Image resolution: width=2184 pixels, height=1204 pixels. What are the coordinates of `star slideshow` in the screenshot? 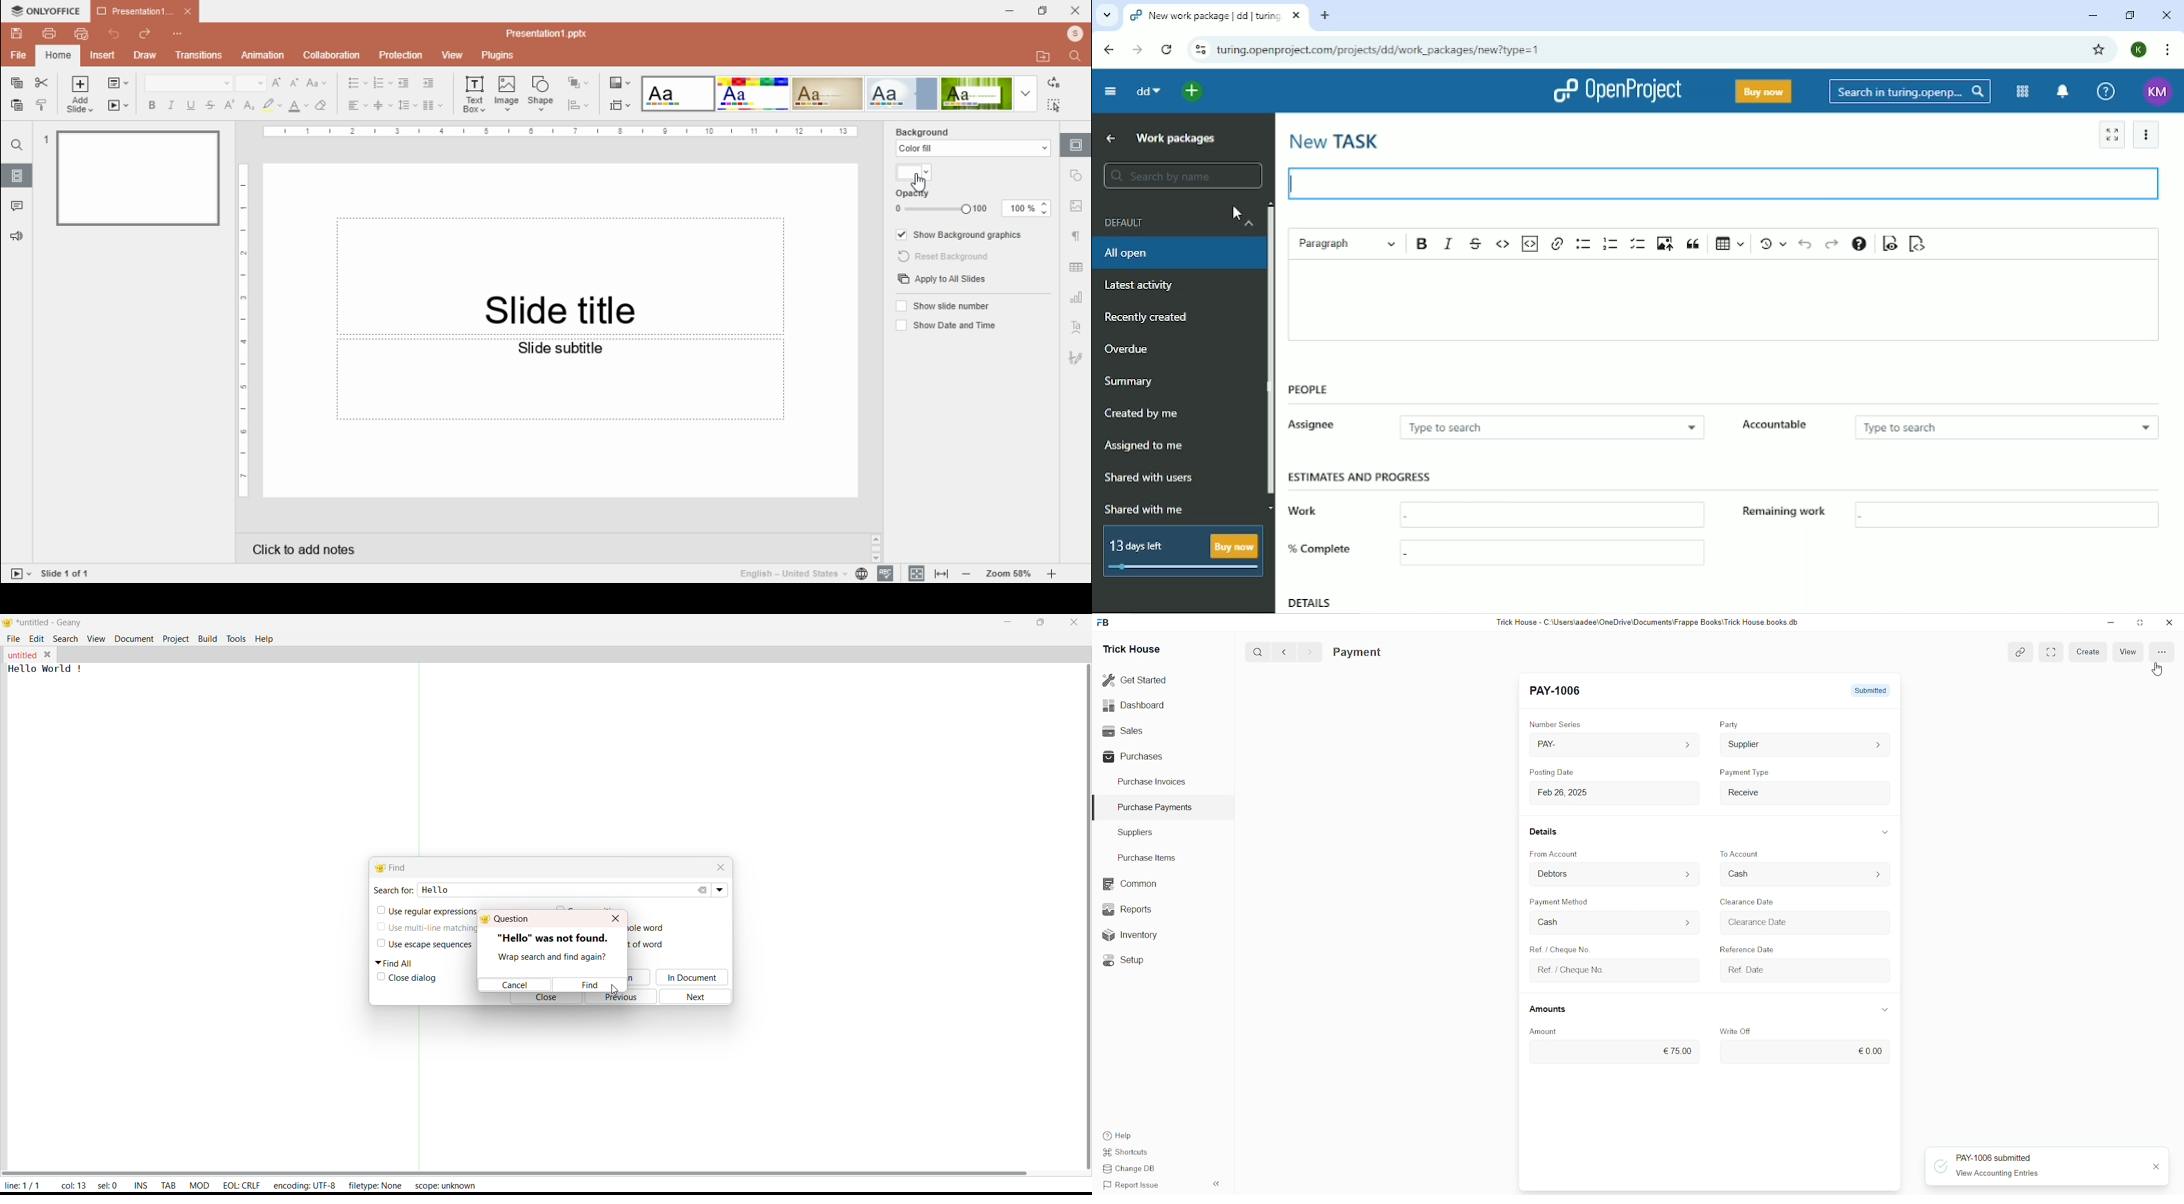 It's located at (119, 106).